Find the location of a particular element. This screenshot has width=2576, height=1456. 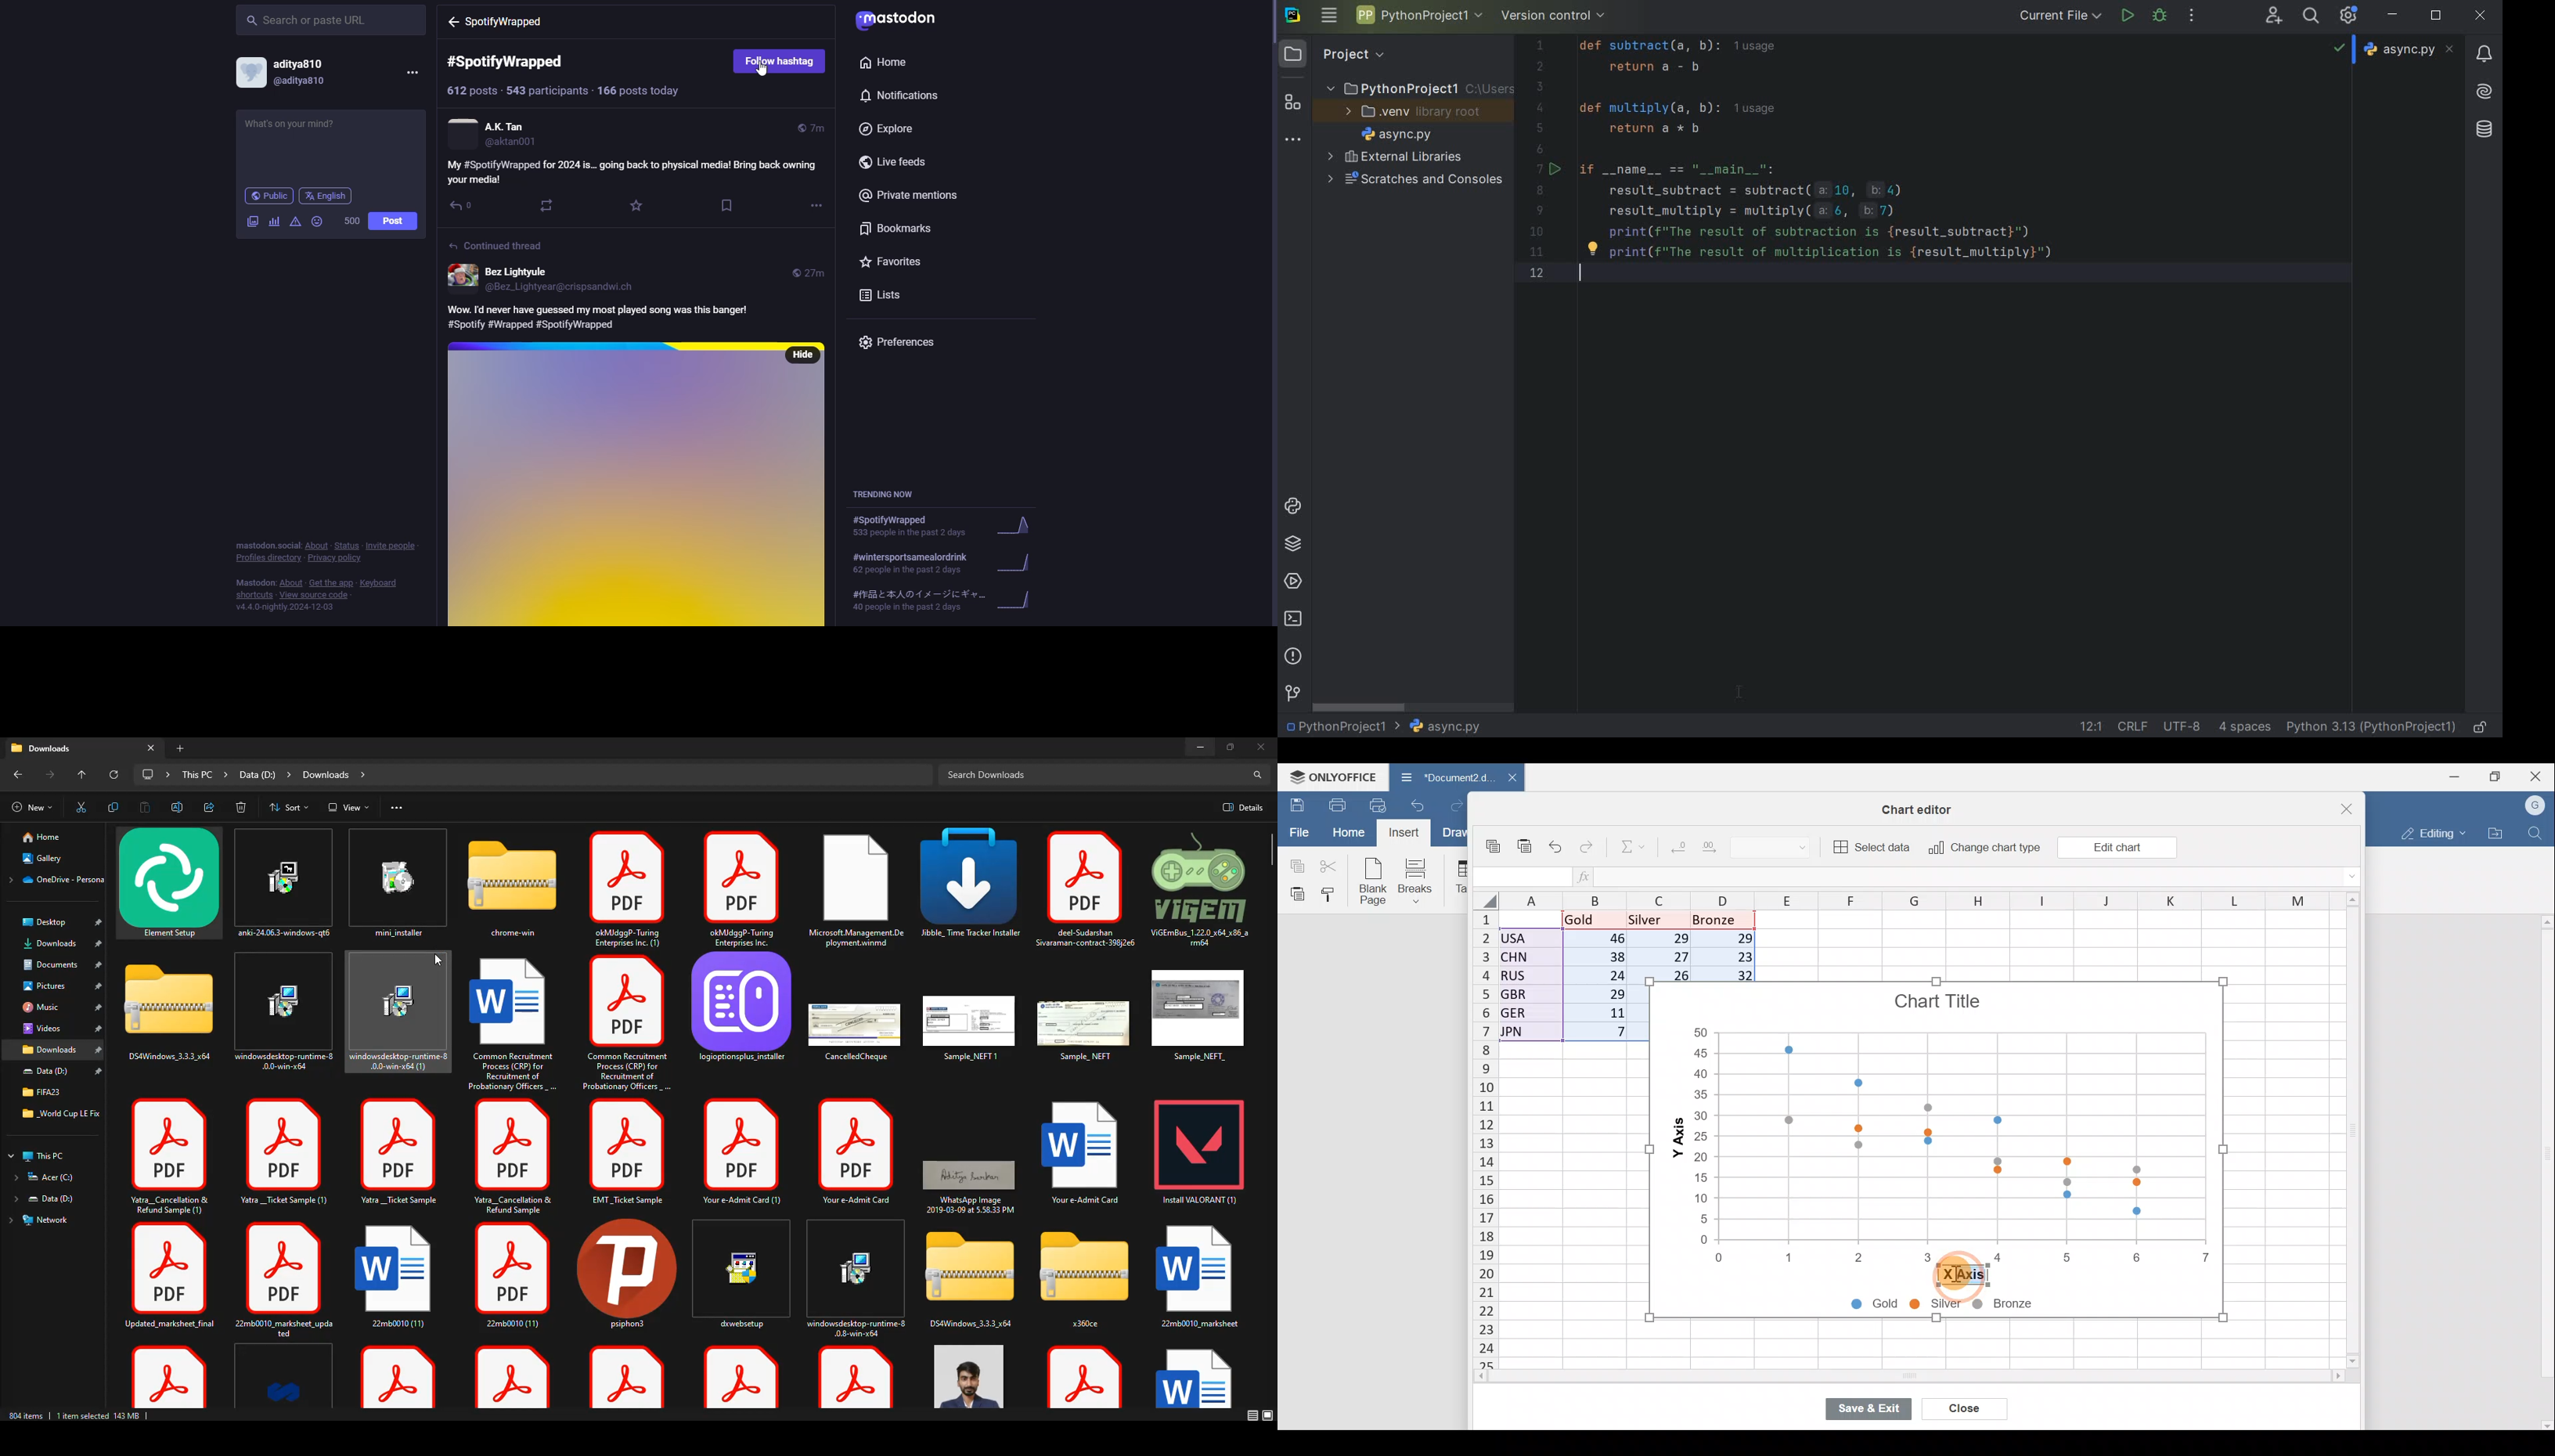

terminal is located at coordinates (1295, 618).